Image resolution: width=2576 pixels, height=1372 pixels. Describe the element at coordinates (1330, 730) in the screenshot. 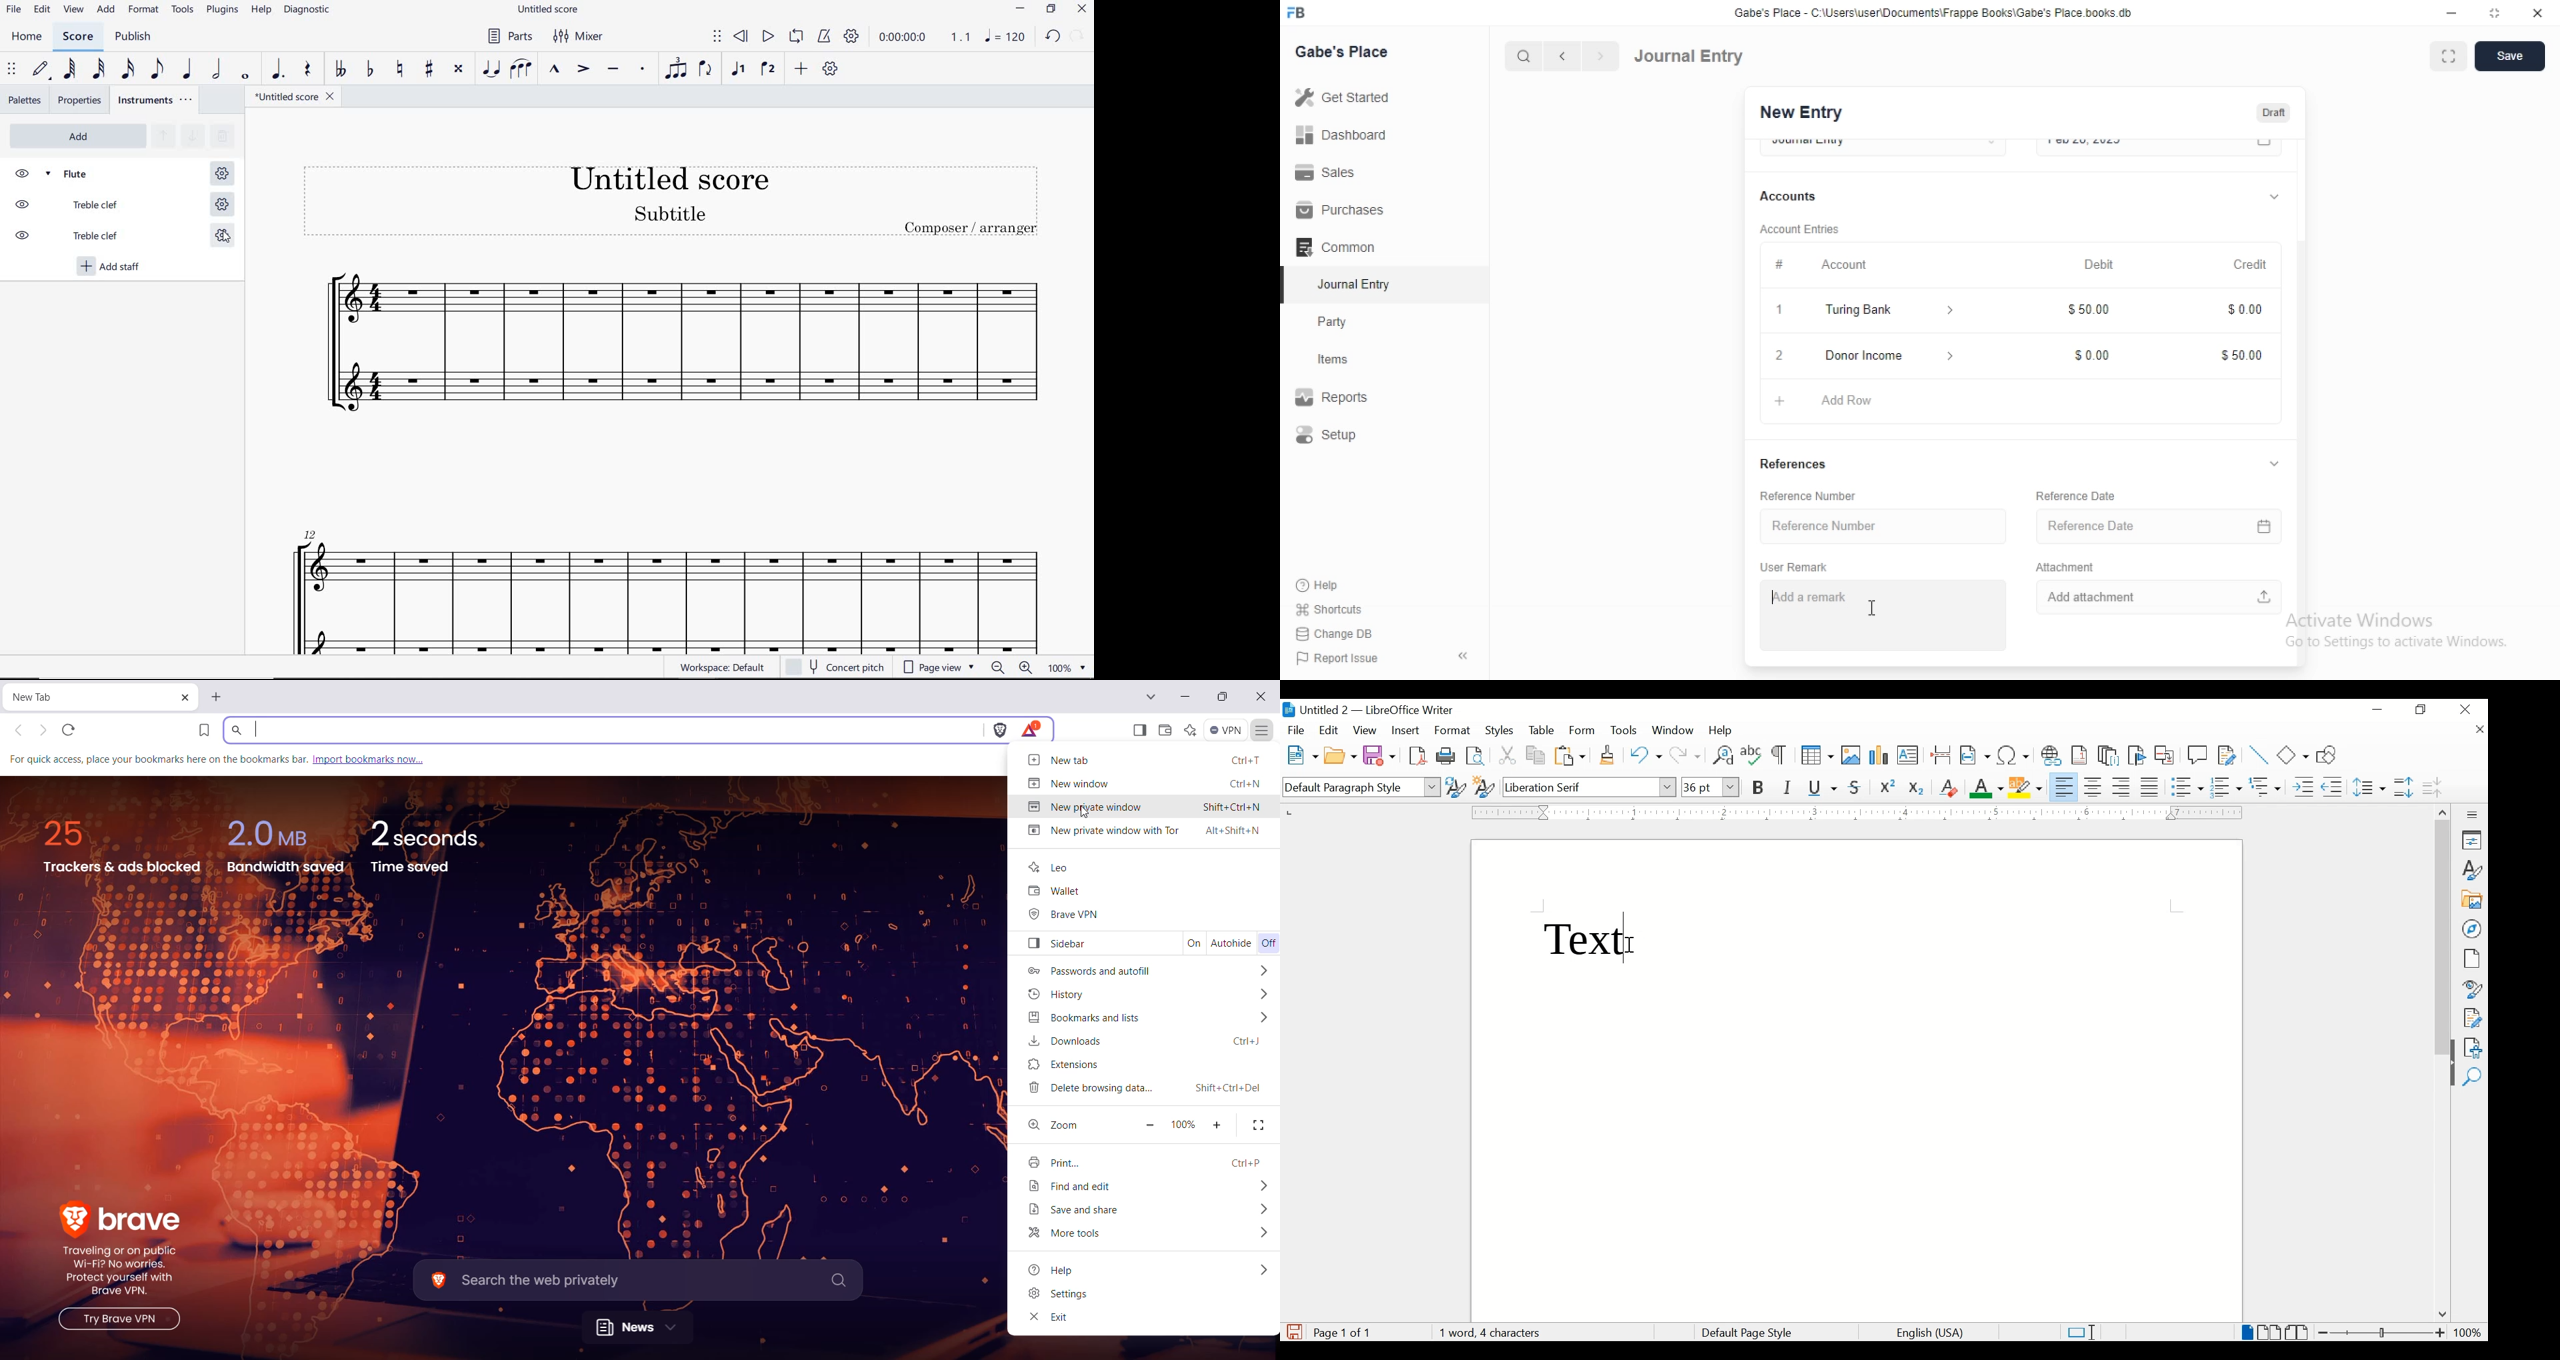

I see `edit` at that location.